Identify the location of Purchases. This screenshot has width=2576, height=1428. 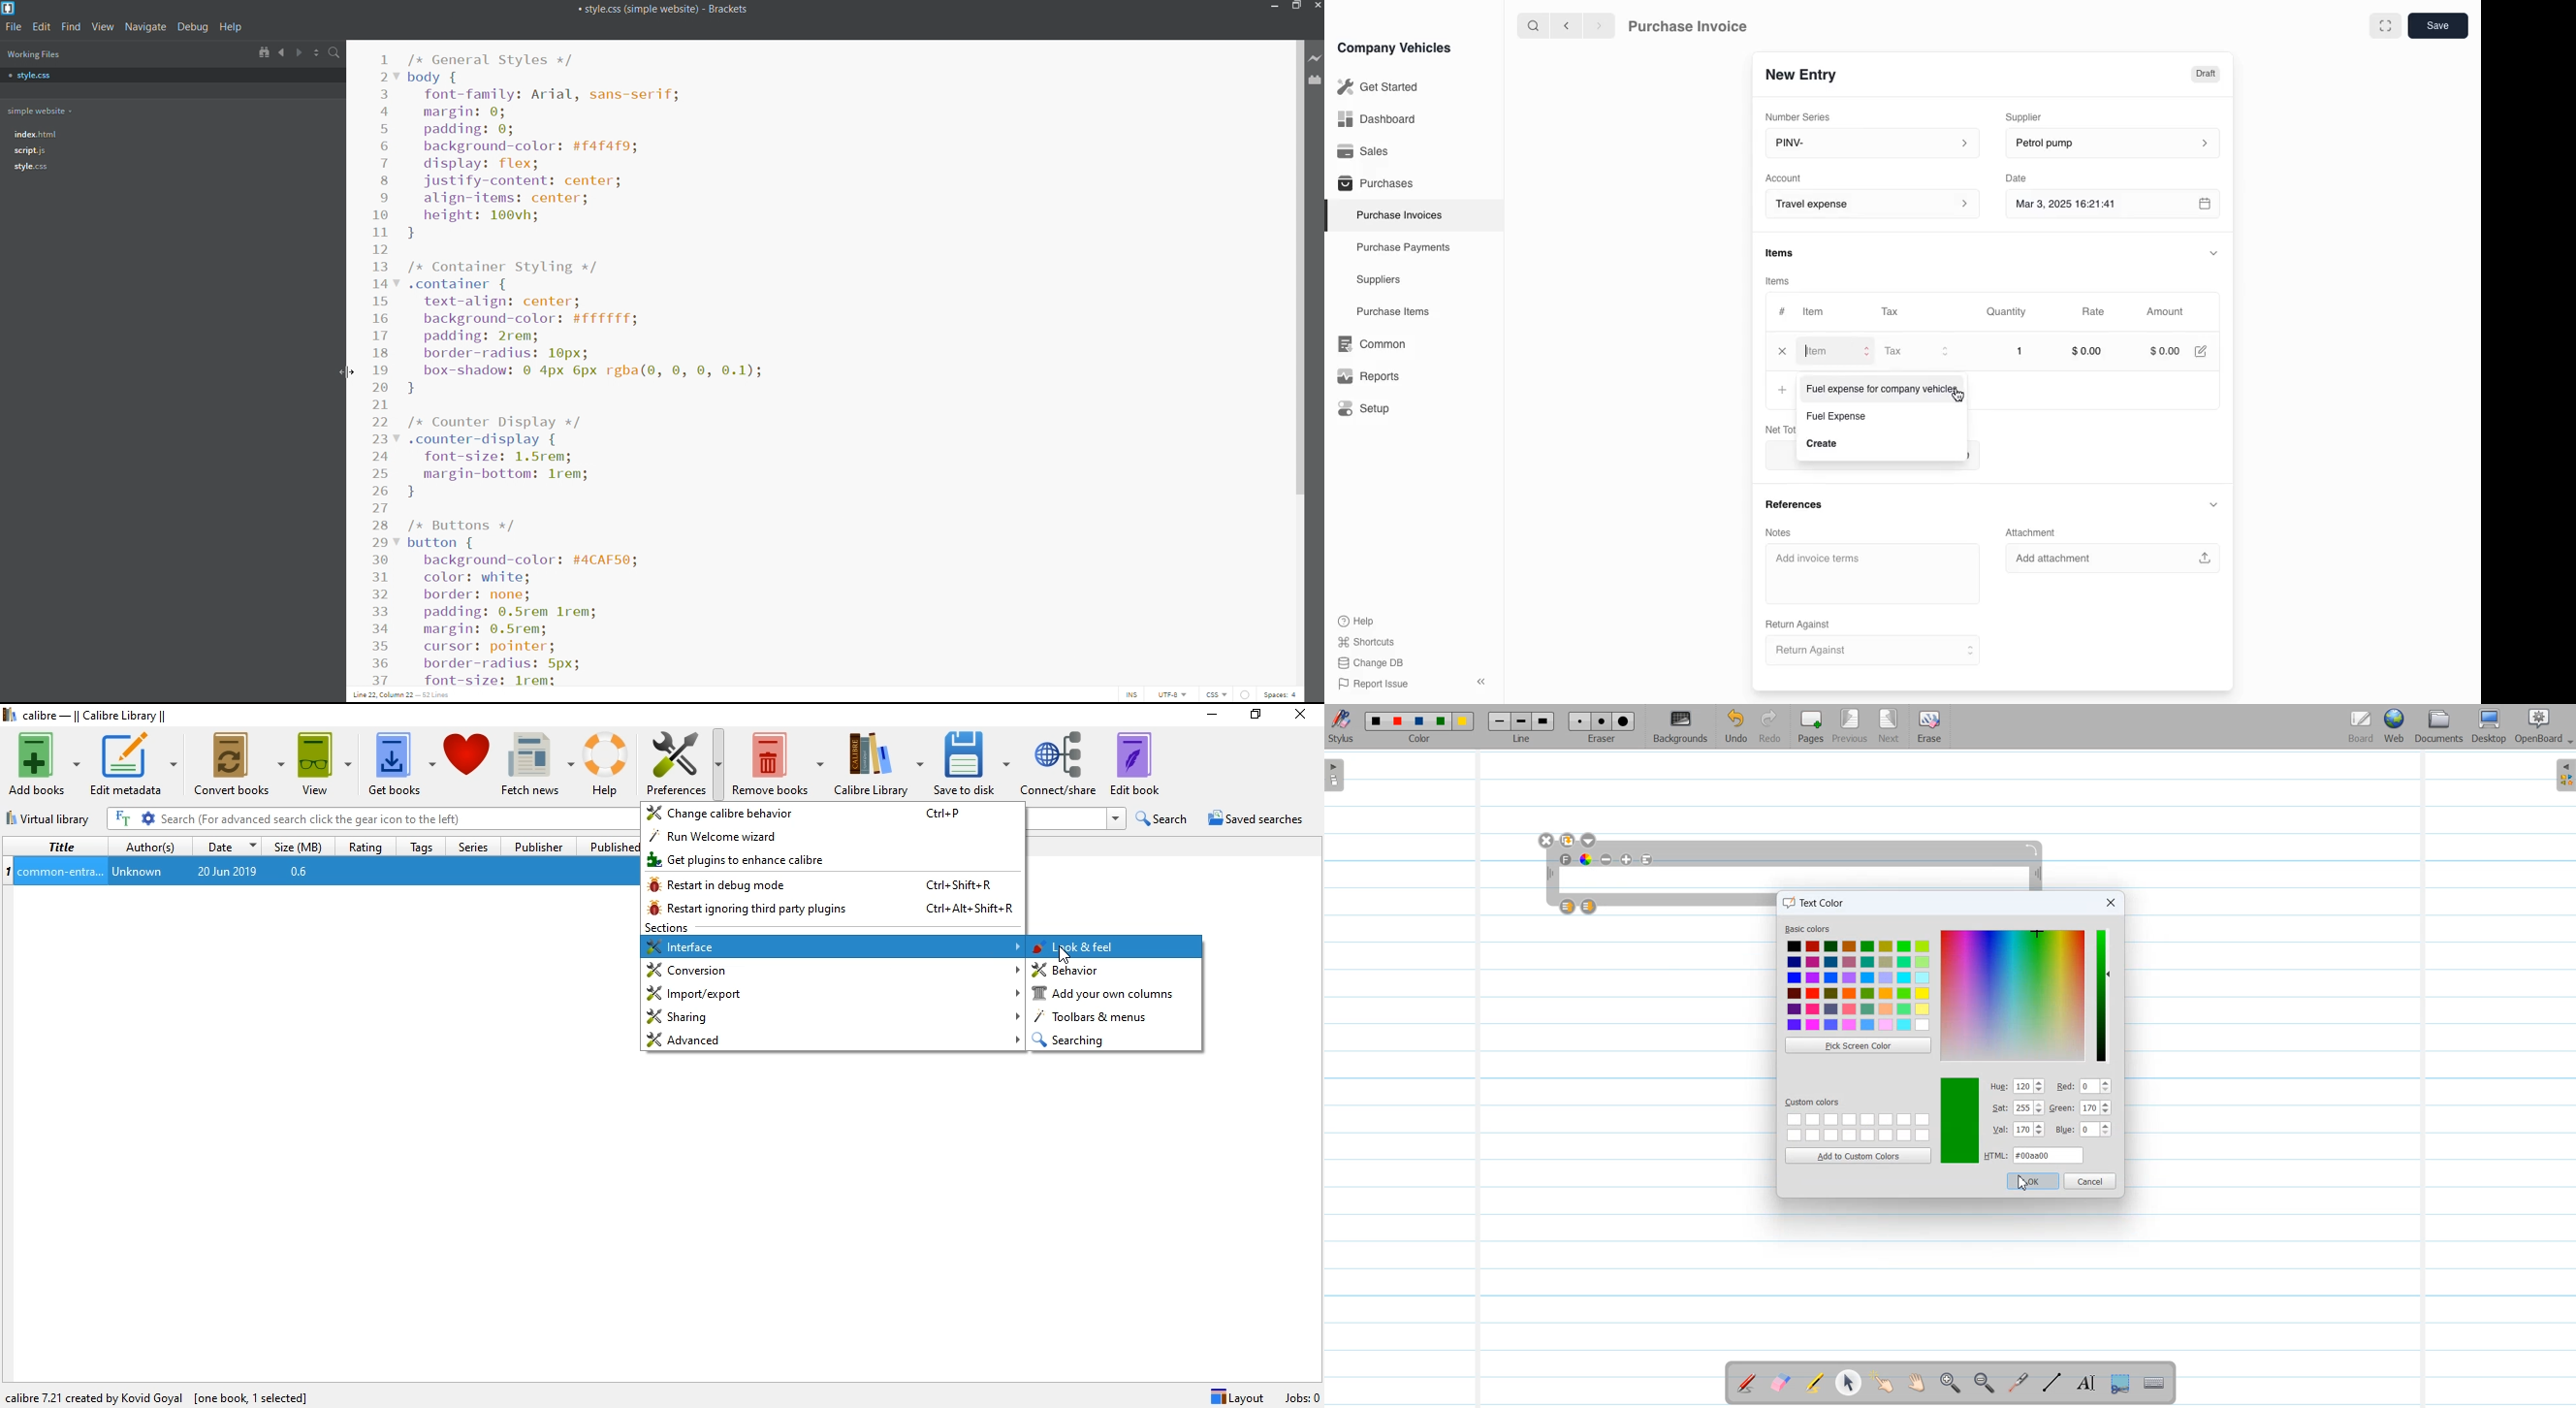
(1372, 185).